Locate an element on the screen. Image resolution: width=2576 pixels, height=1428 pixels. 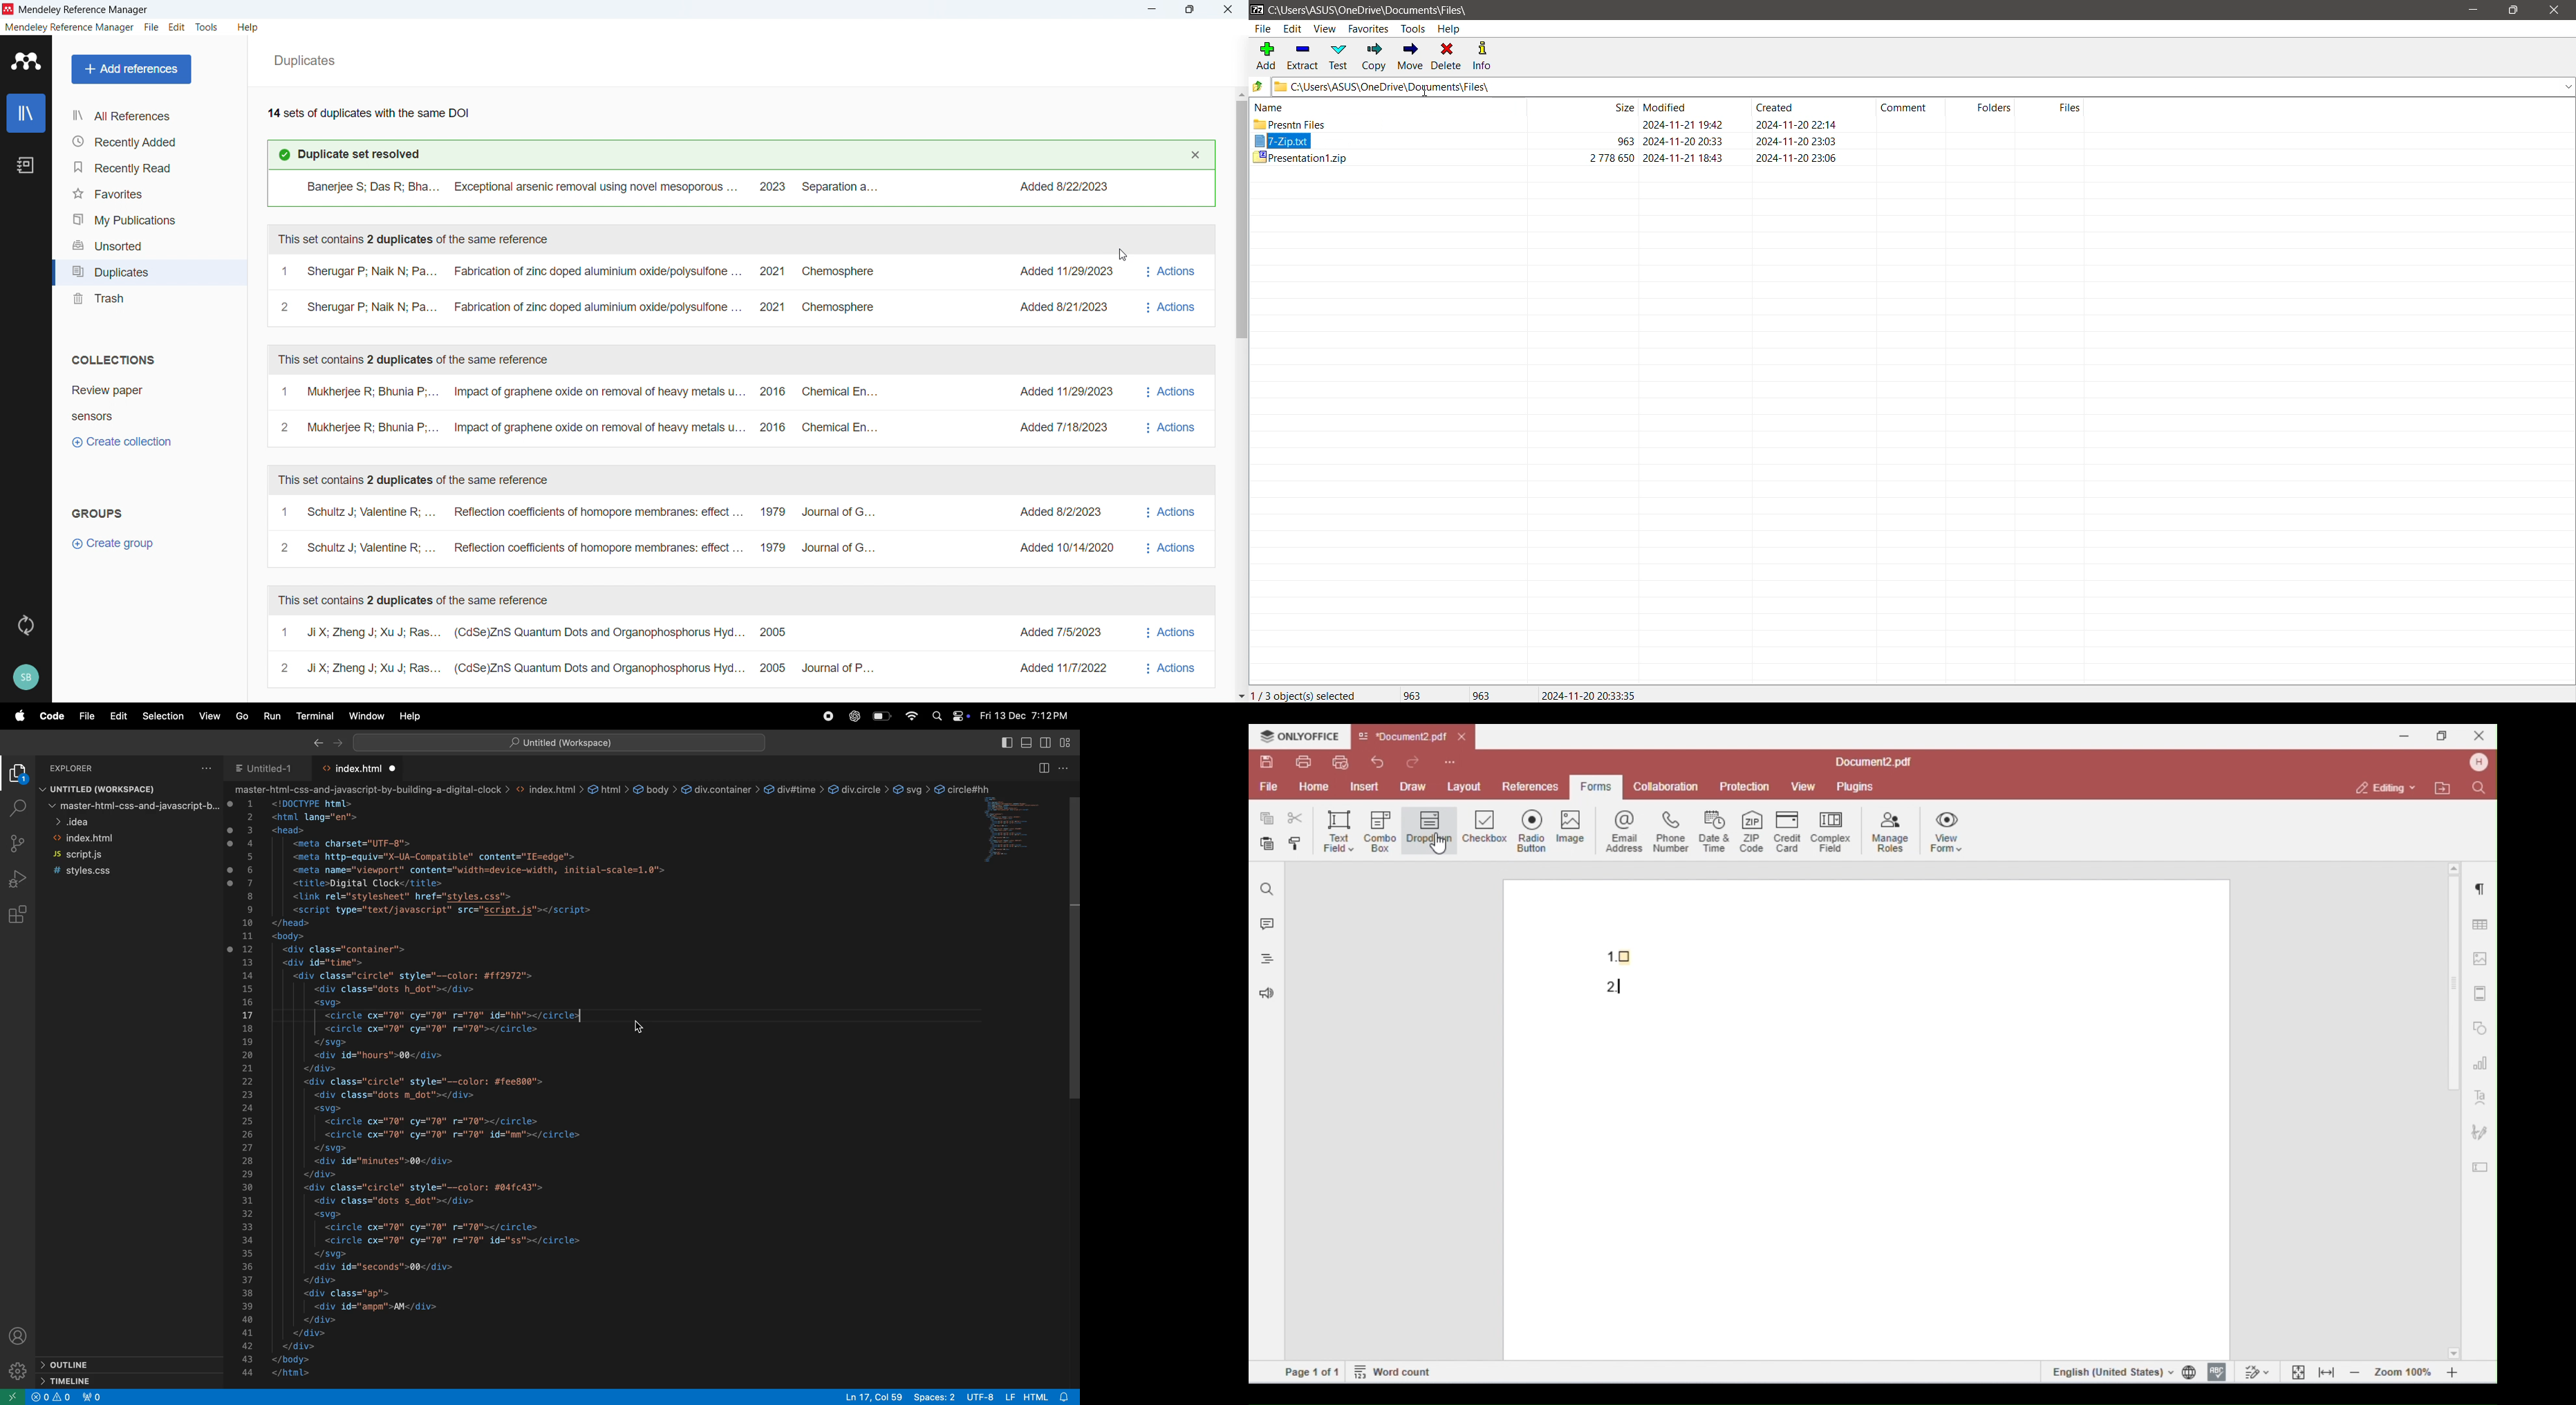
Recently added  is located at coordinates (147, 141).